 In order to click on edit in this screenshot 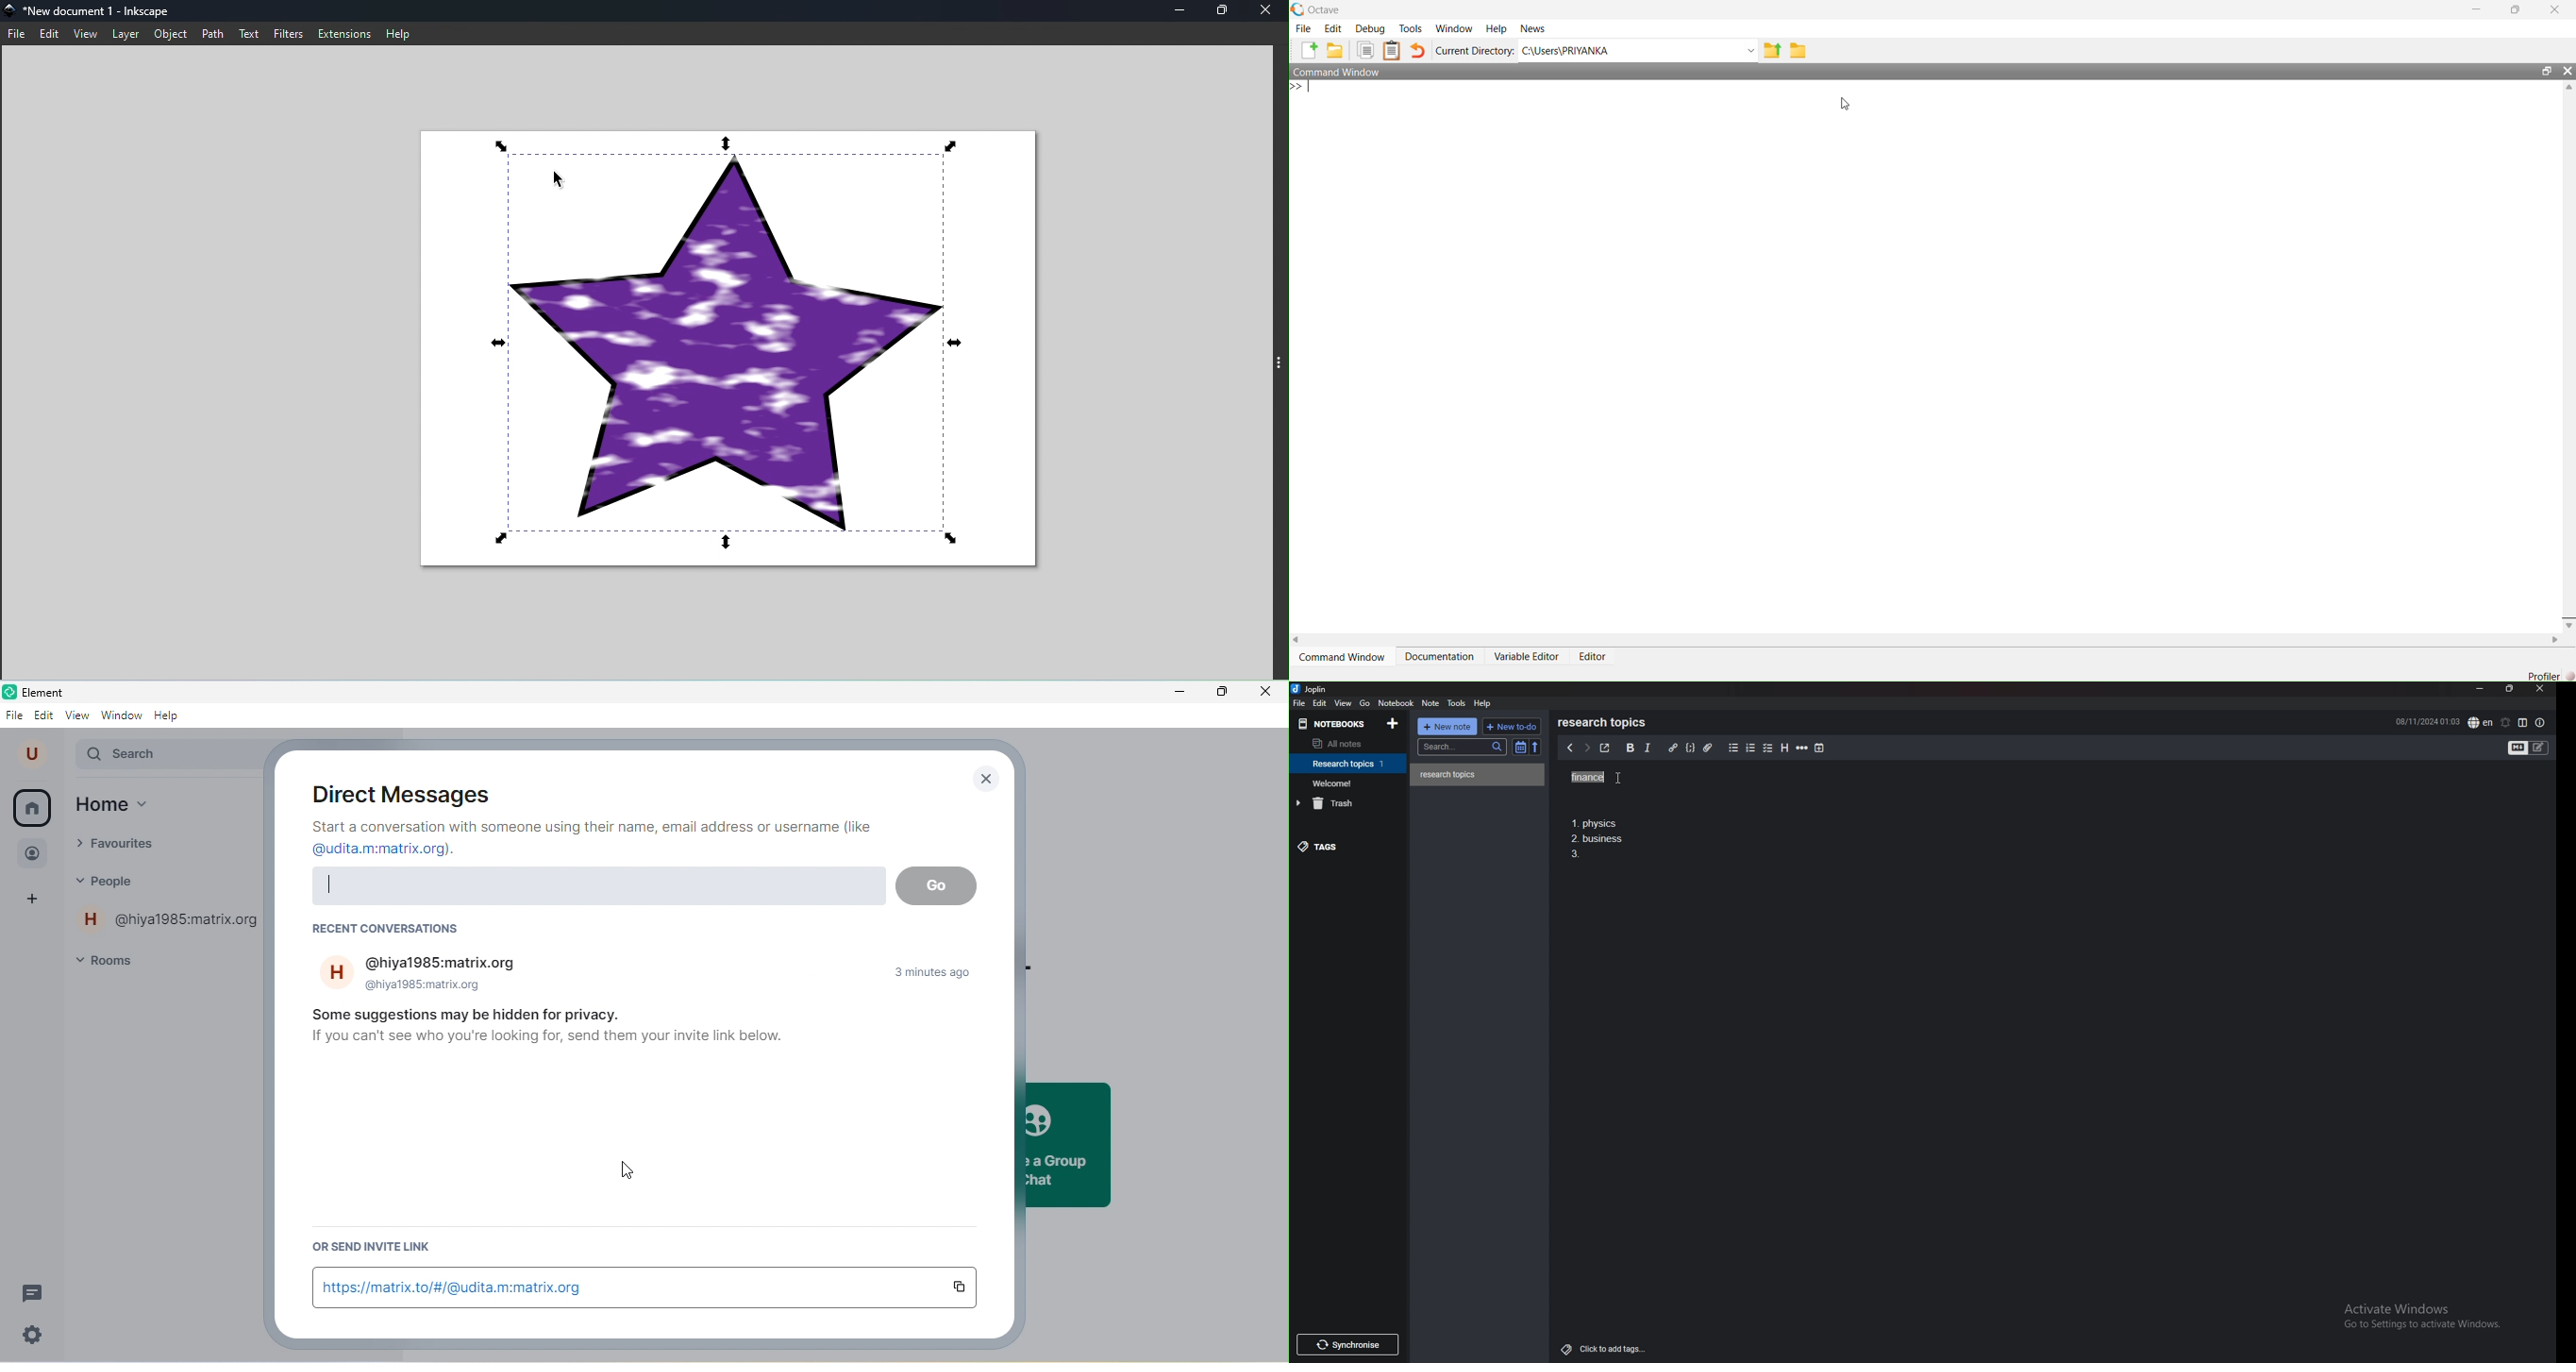, I will do `click(52, 34)`.